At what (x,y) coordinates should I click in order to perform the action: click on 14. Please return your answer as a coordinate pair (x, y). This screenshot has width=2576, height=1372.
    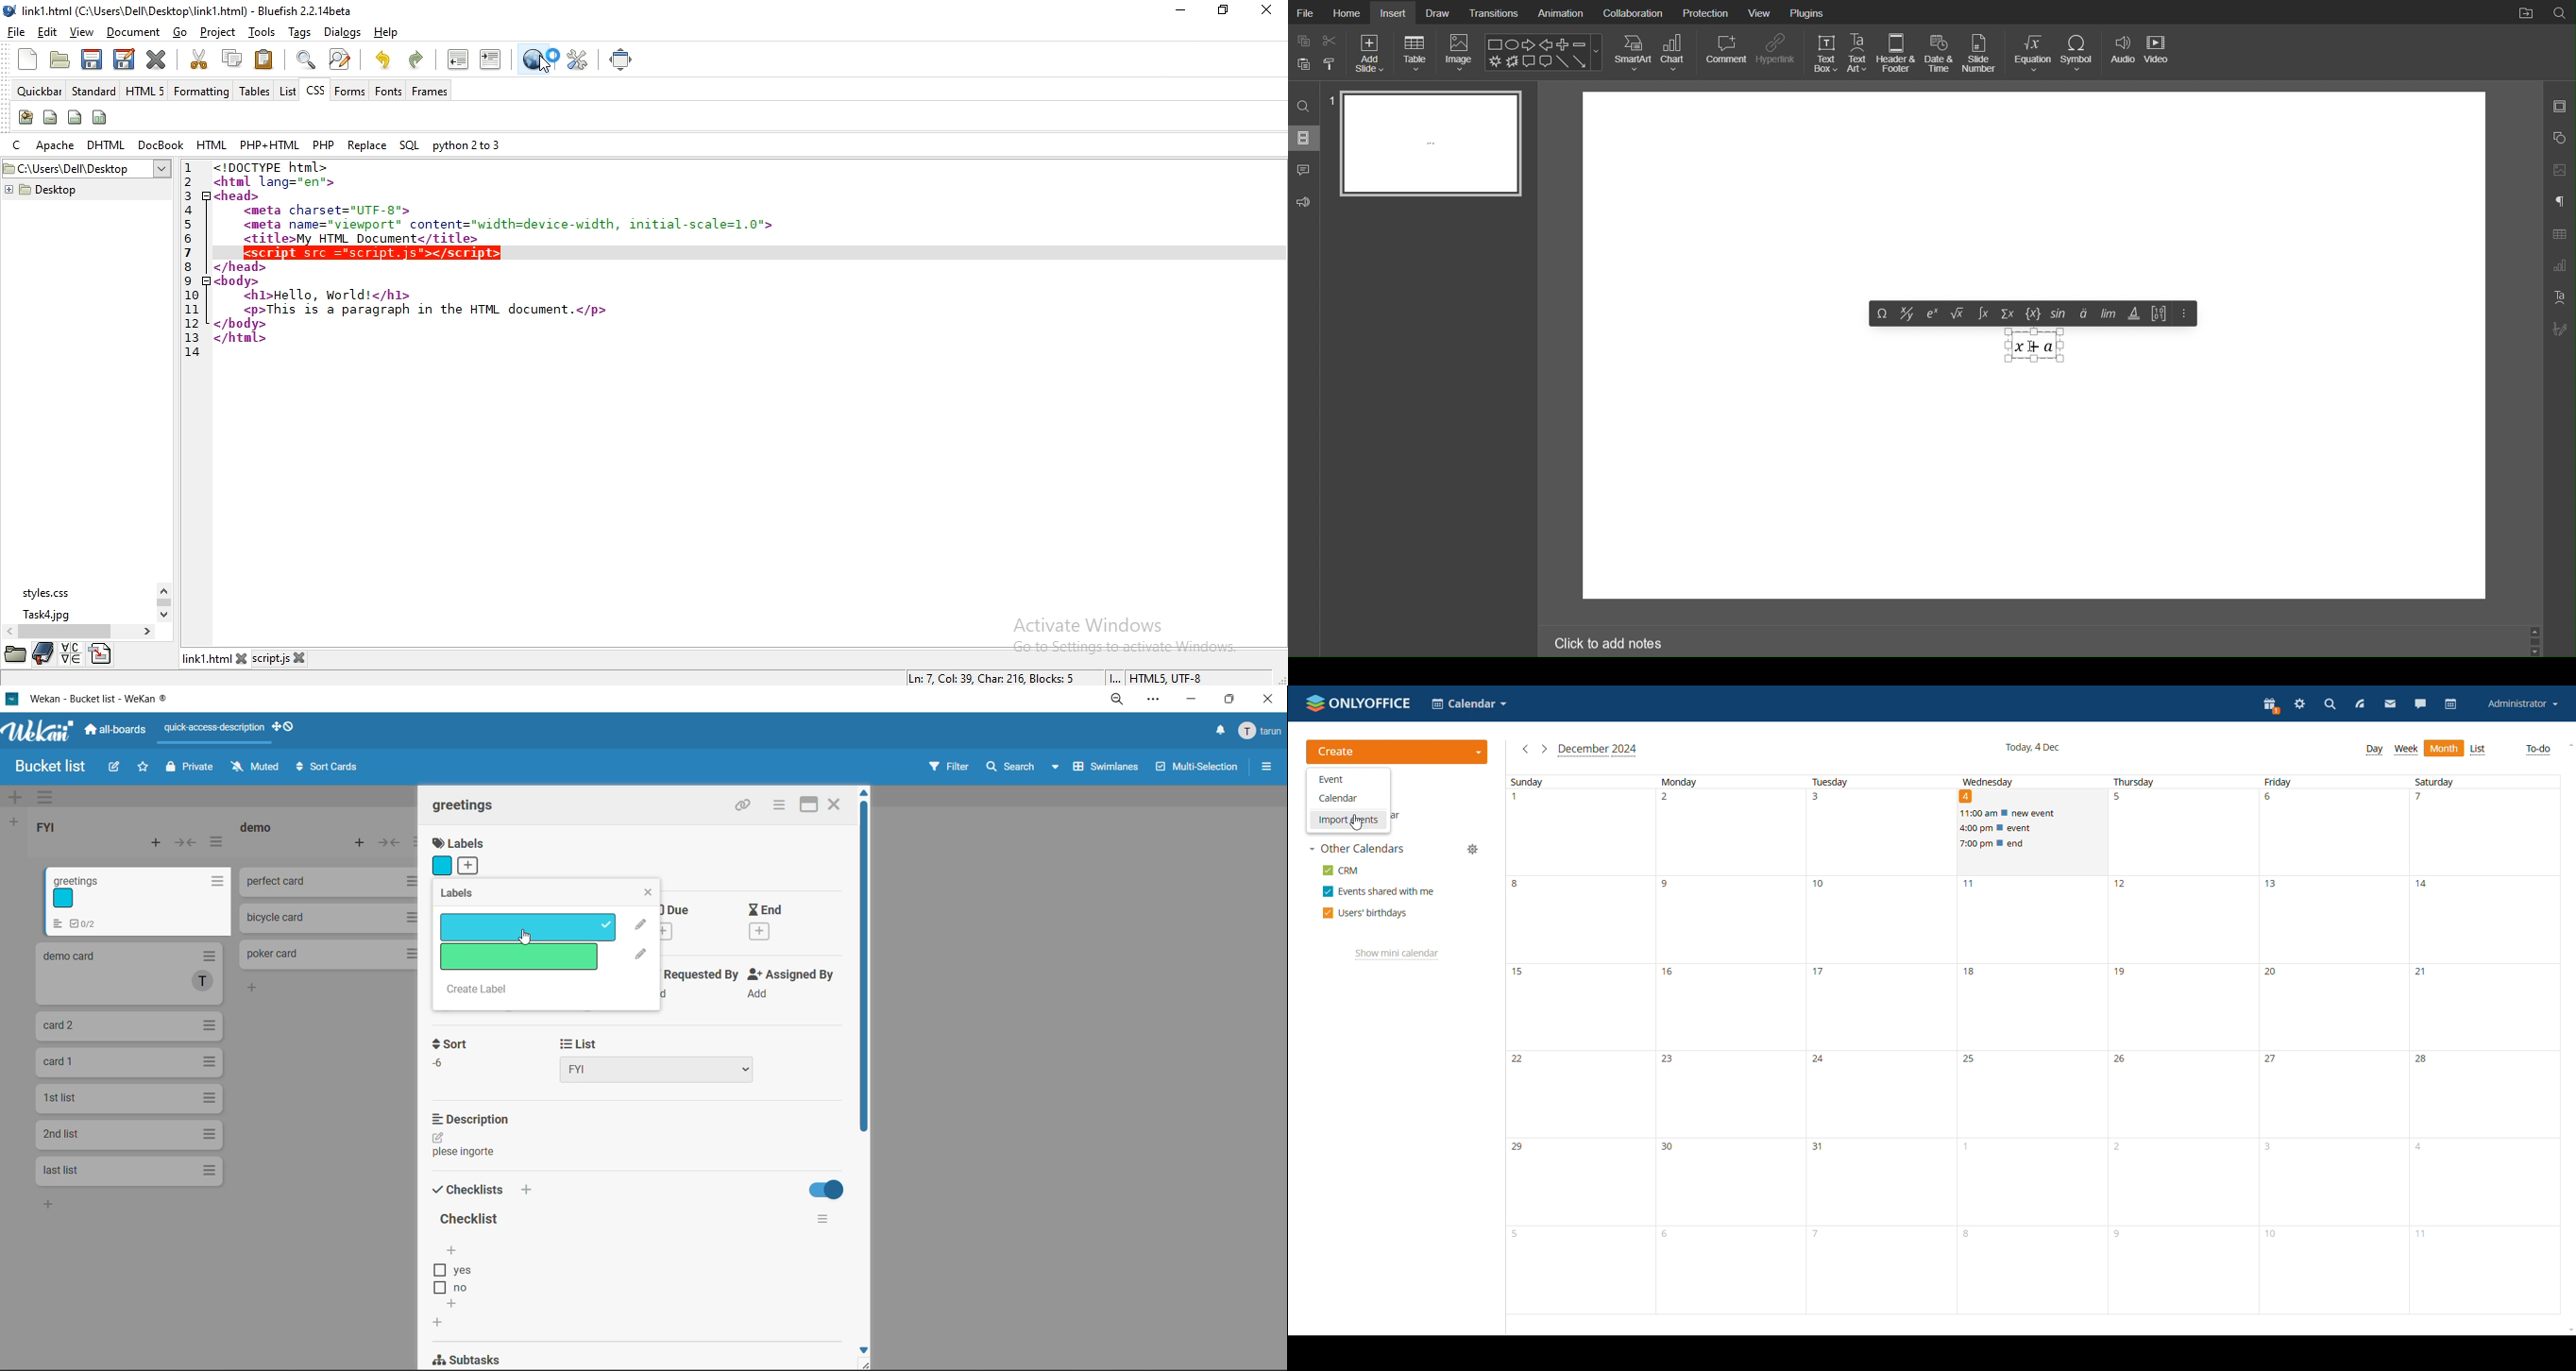
    Looking at the image, I should click on (193, 353).